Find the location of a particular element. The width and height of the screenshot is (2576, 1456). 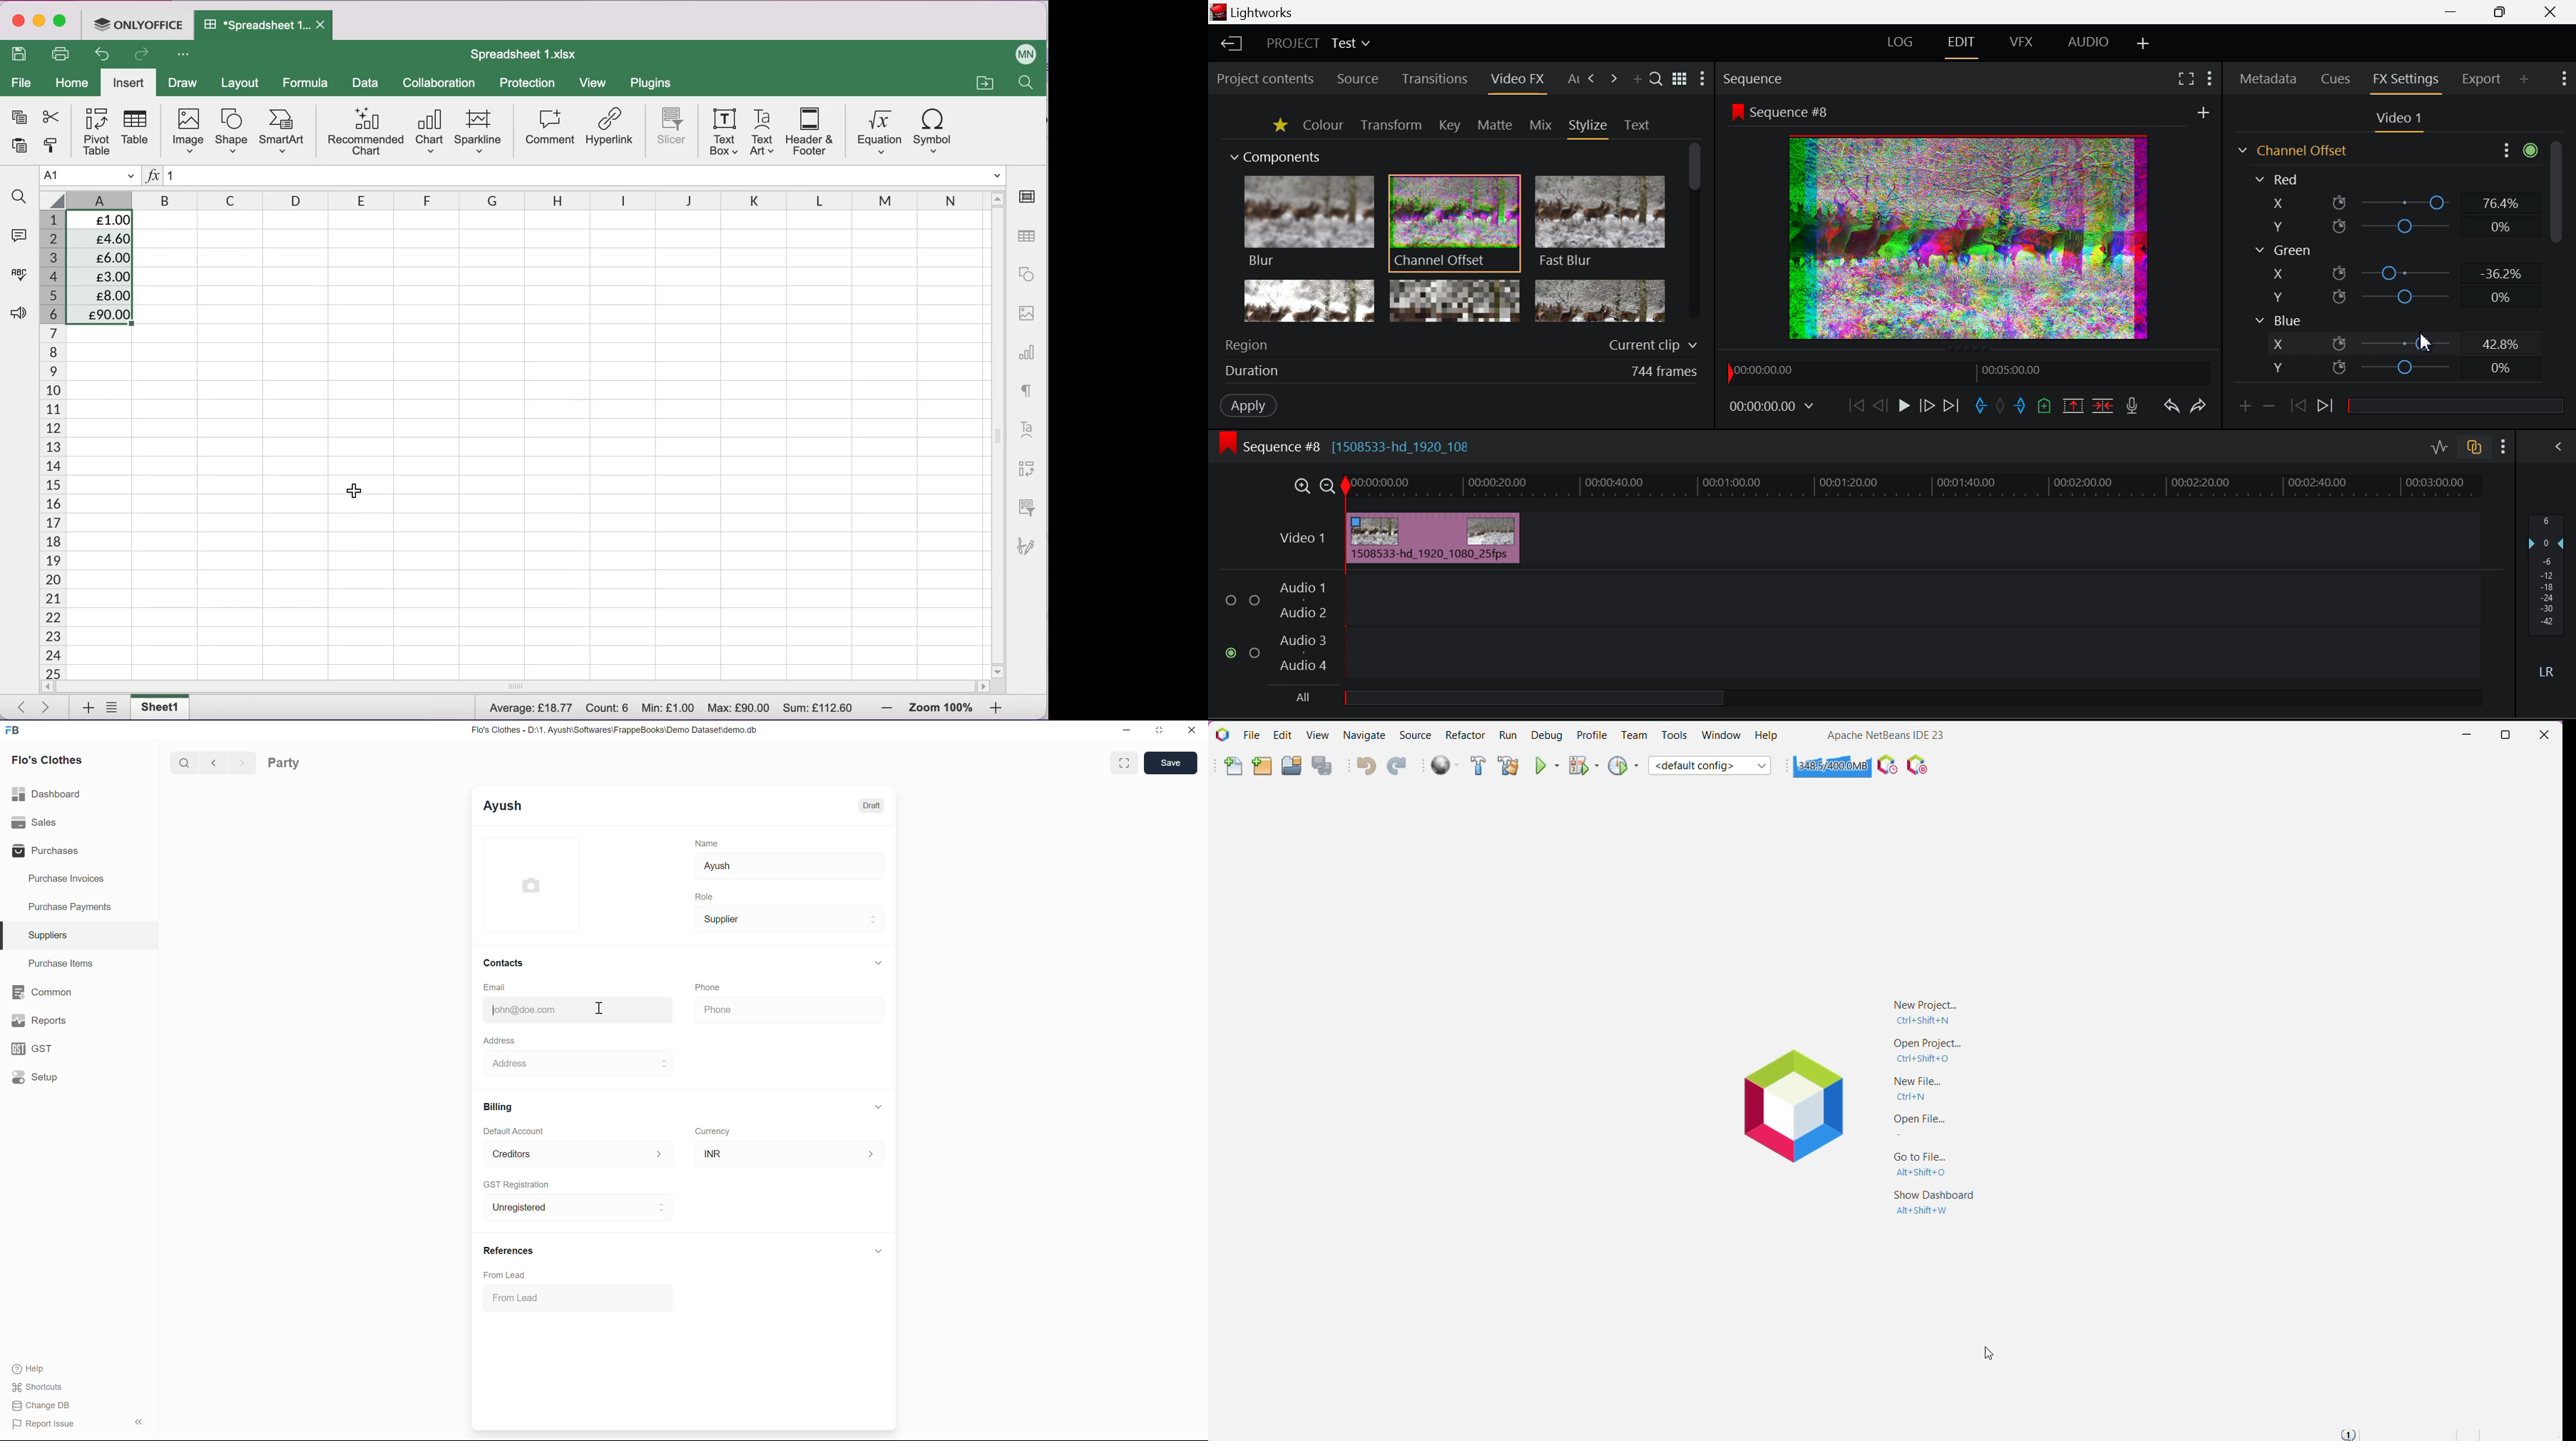

Spreadsheet 1.xIsx is located at coordinates (258, 26).